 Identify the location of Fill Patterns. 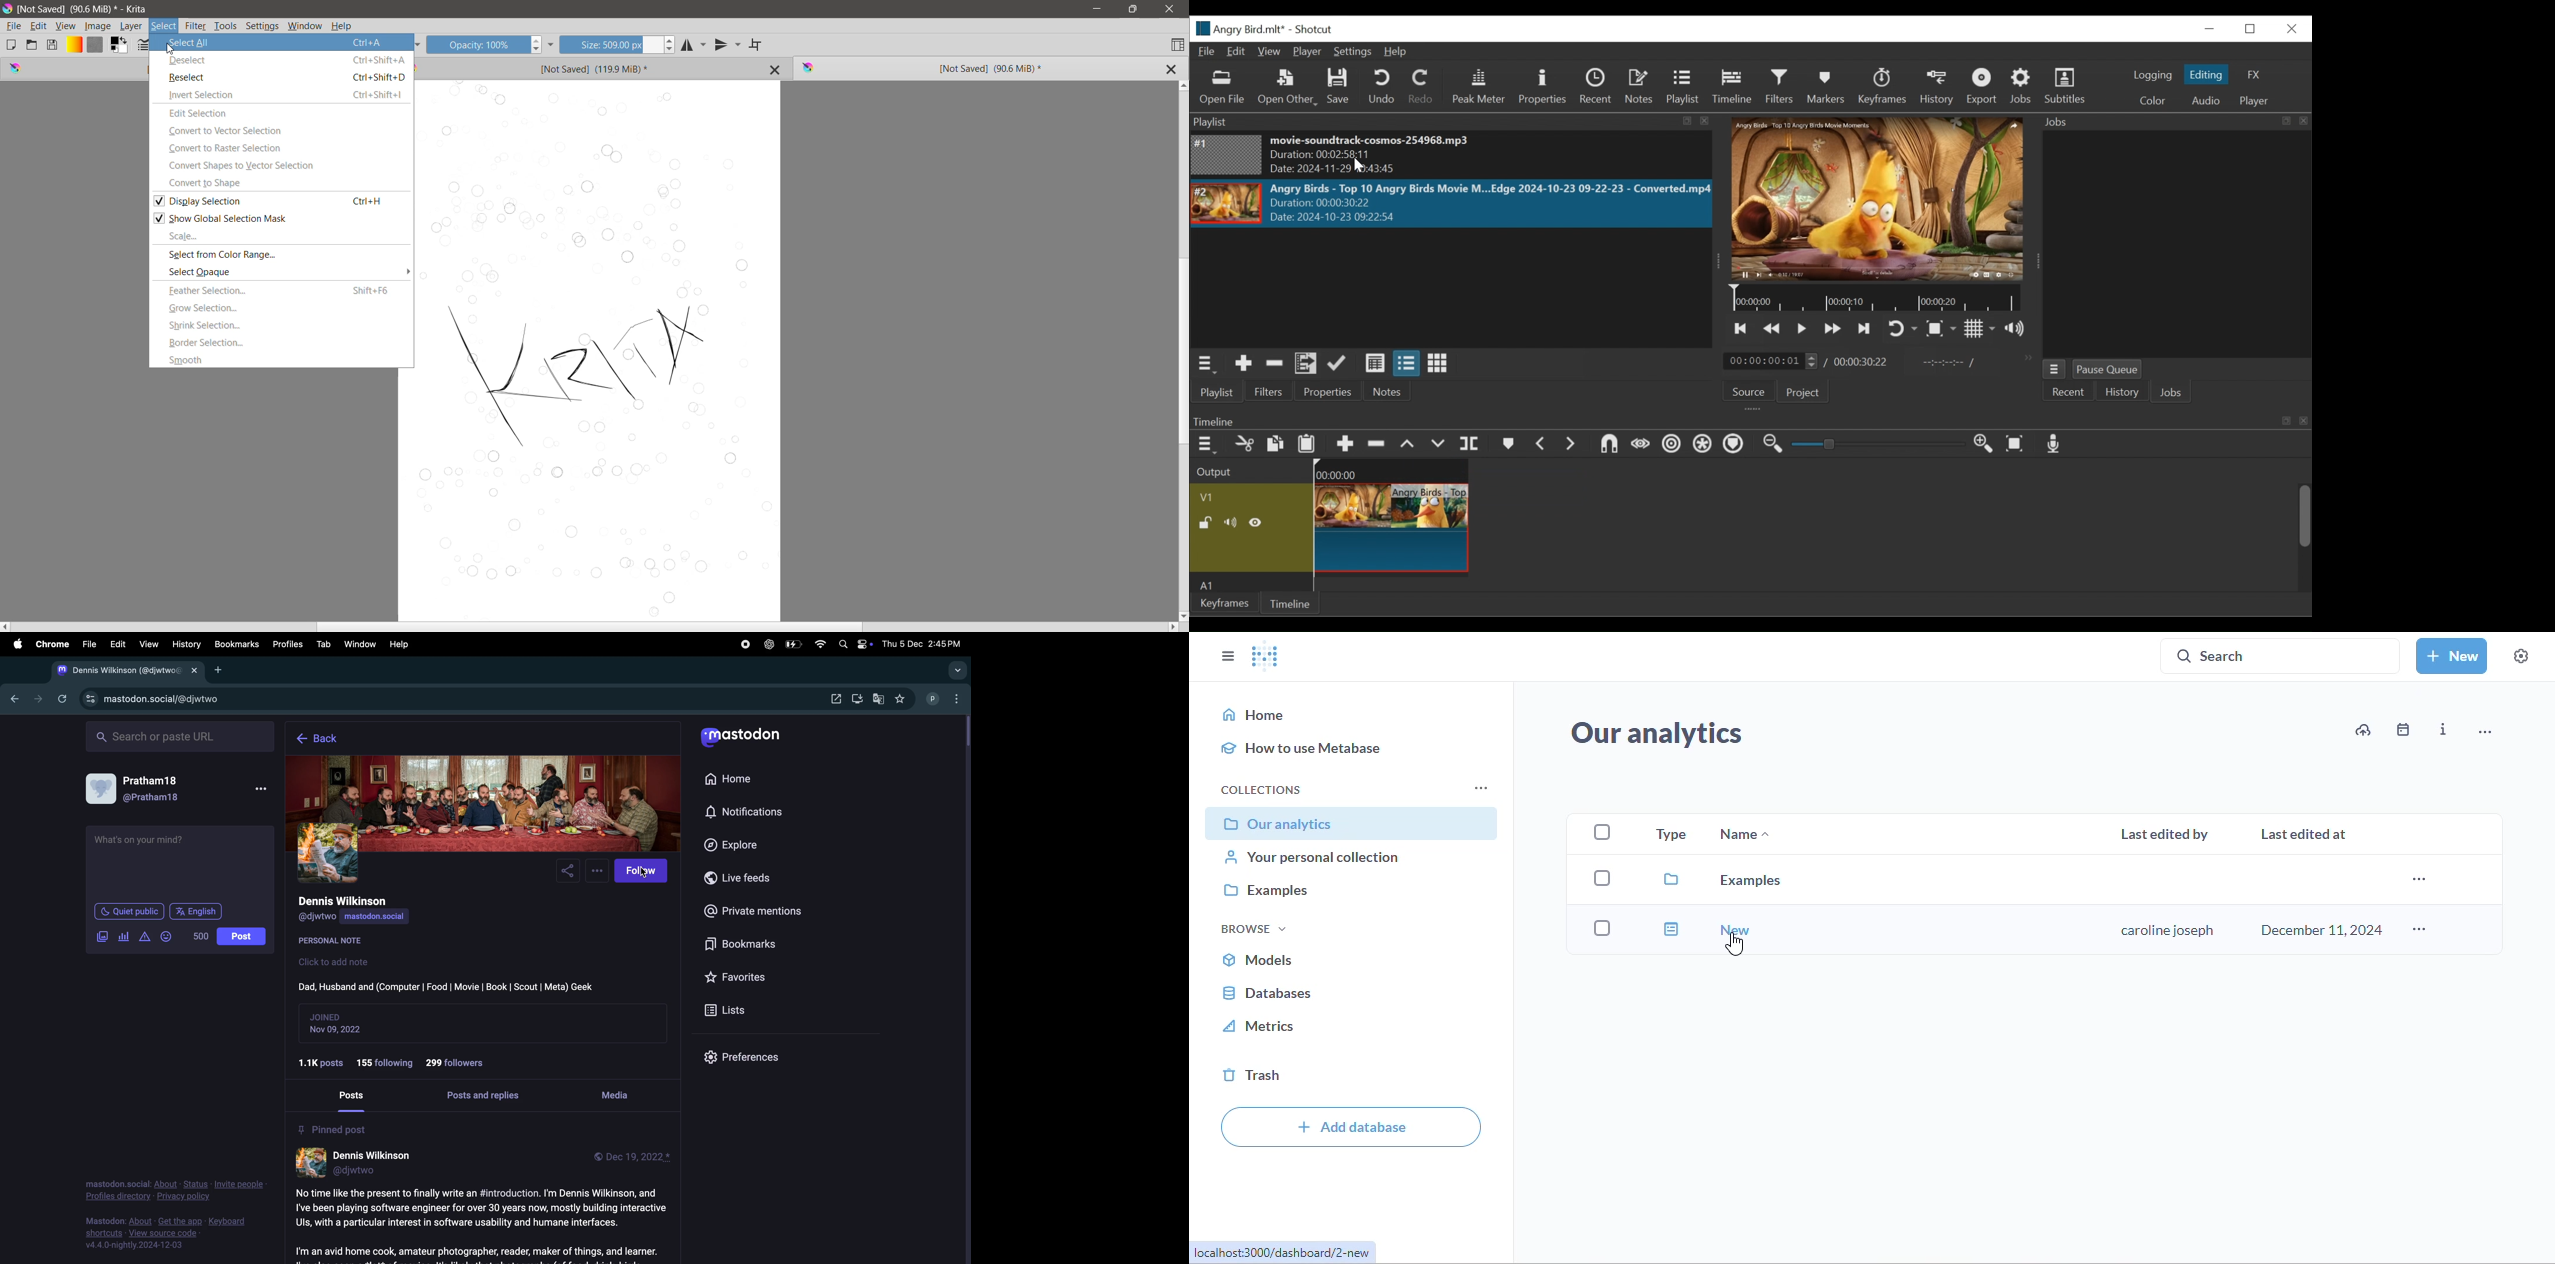
(95, 45).